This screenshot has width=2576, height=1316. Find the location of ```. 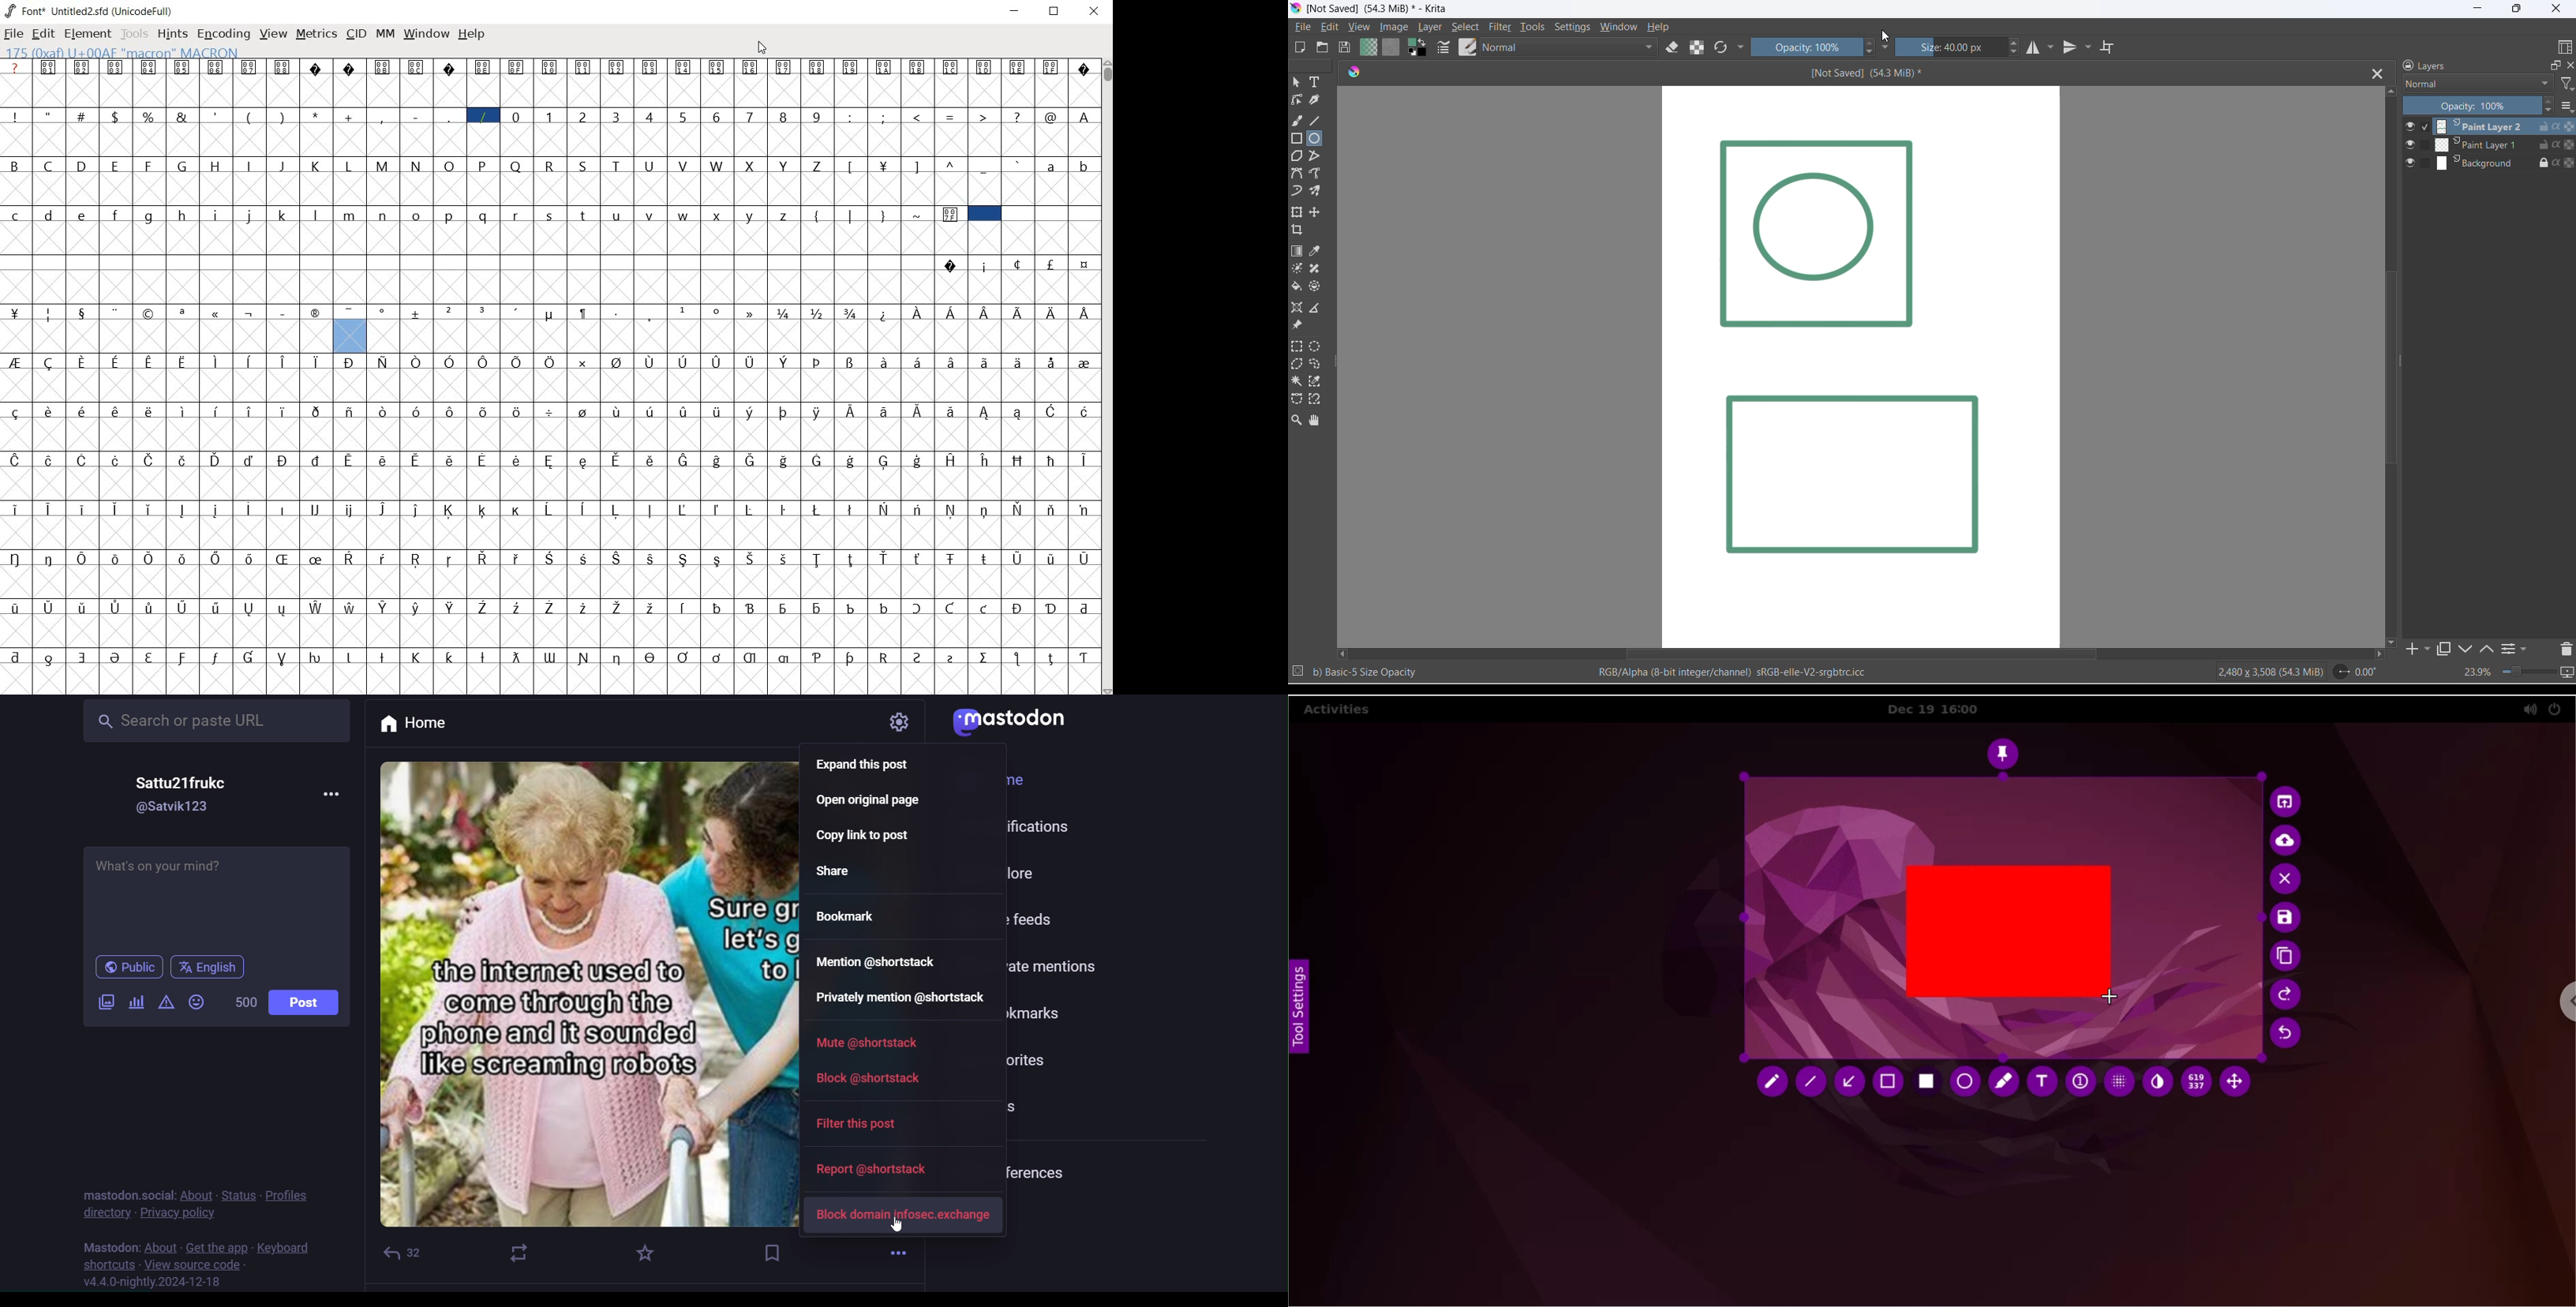

` is located at coordinates (1019, 164).